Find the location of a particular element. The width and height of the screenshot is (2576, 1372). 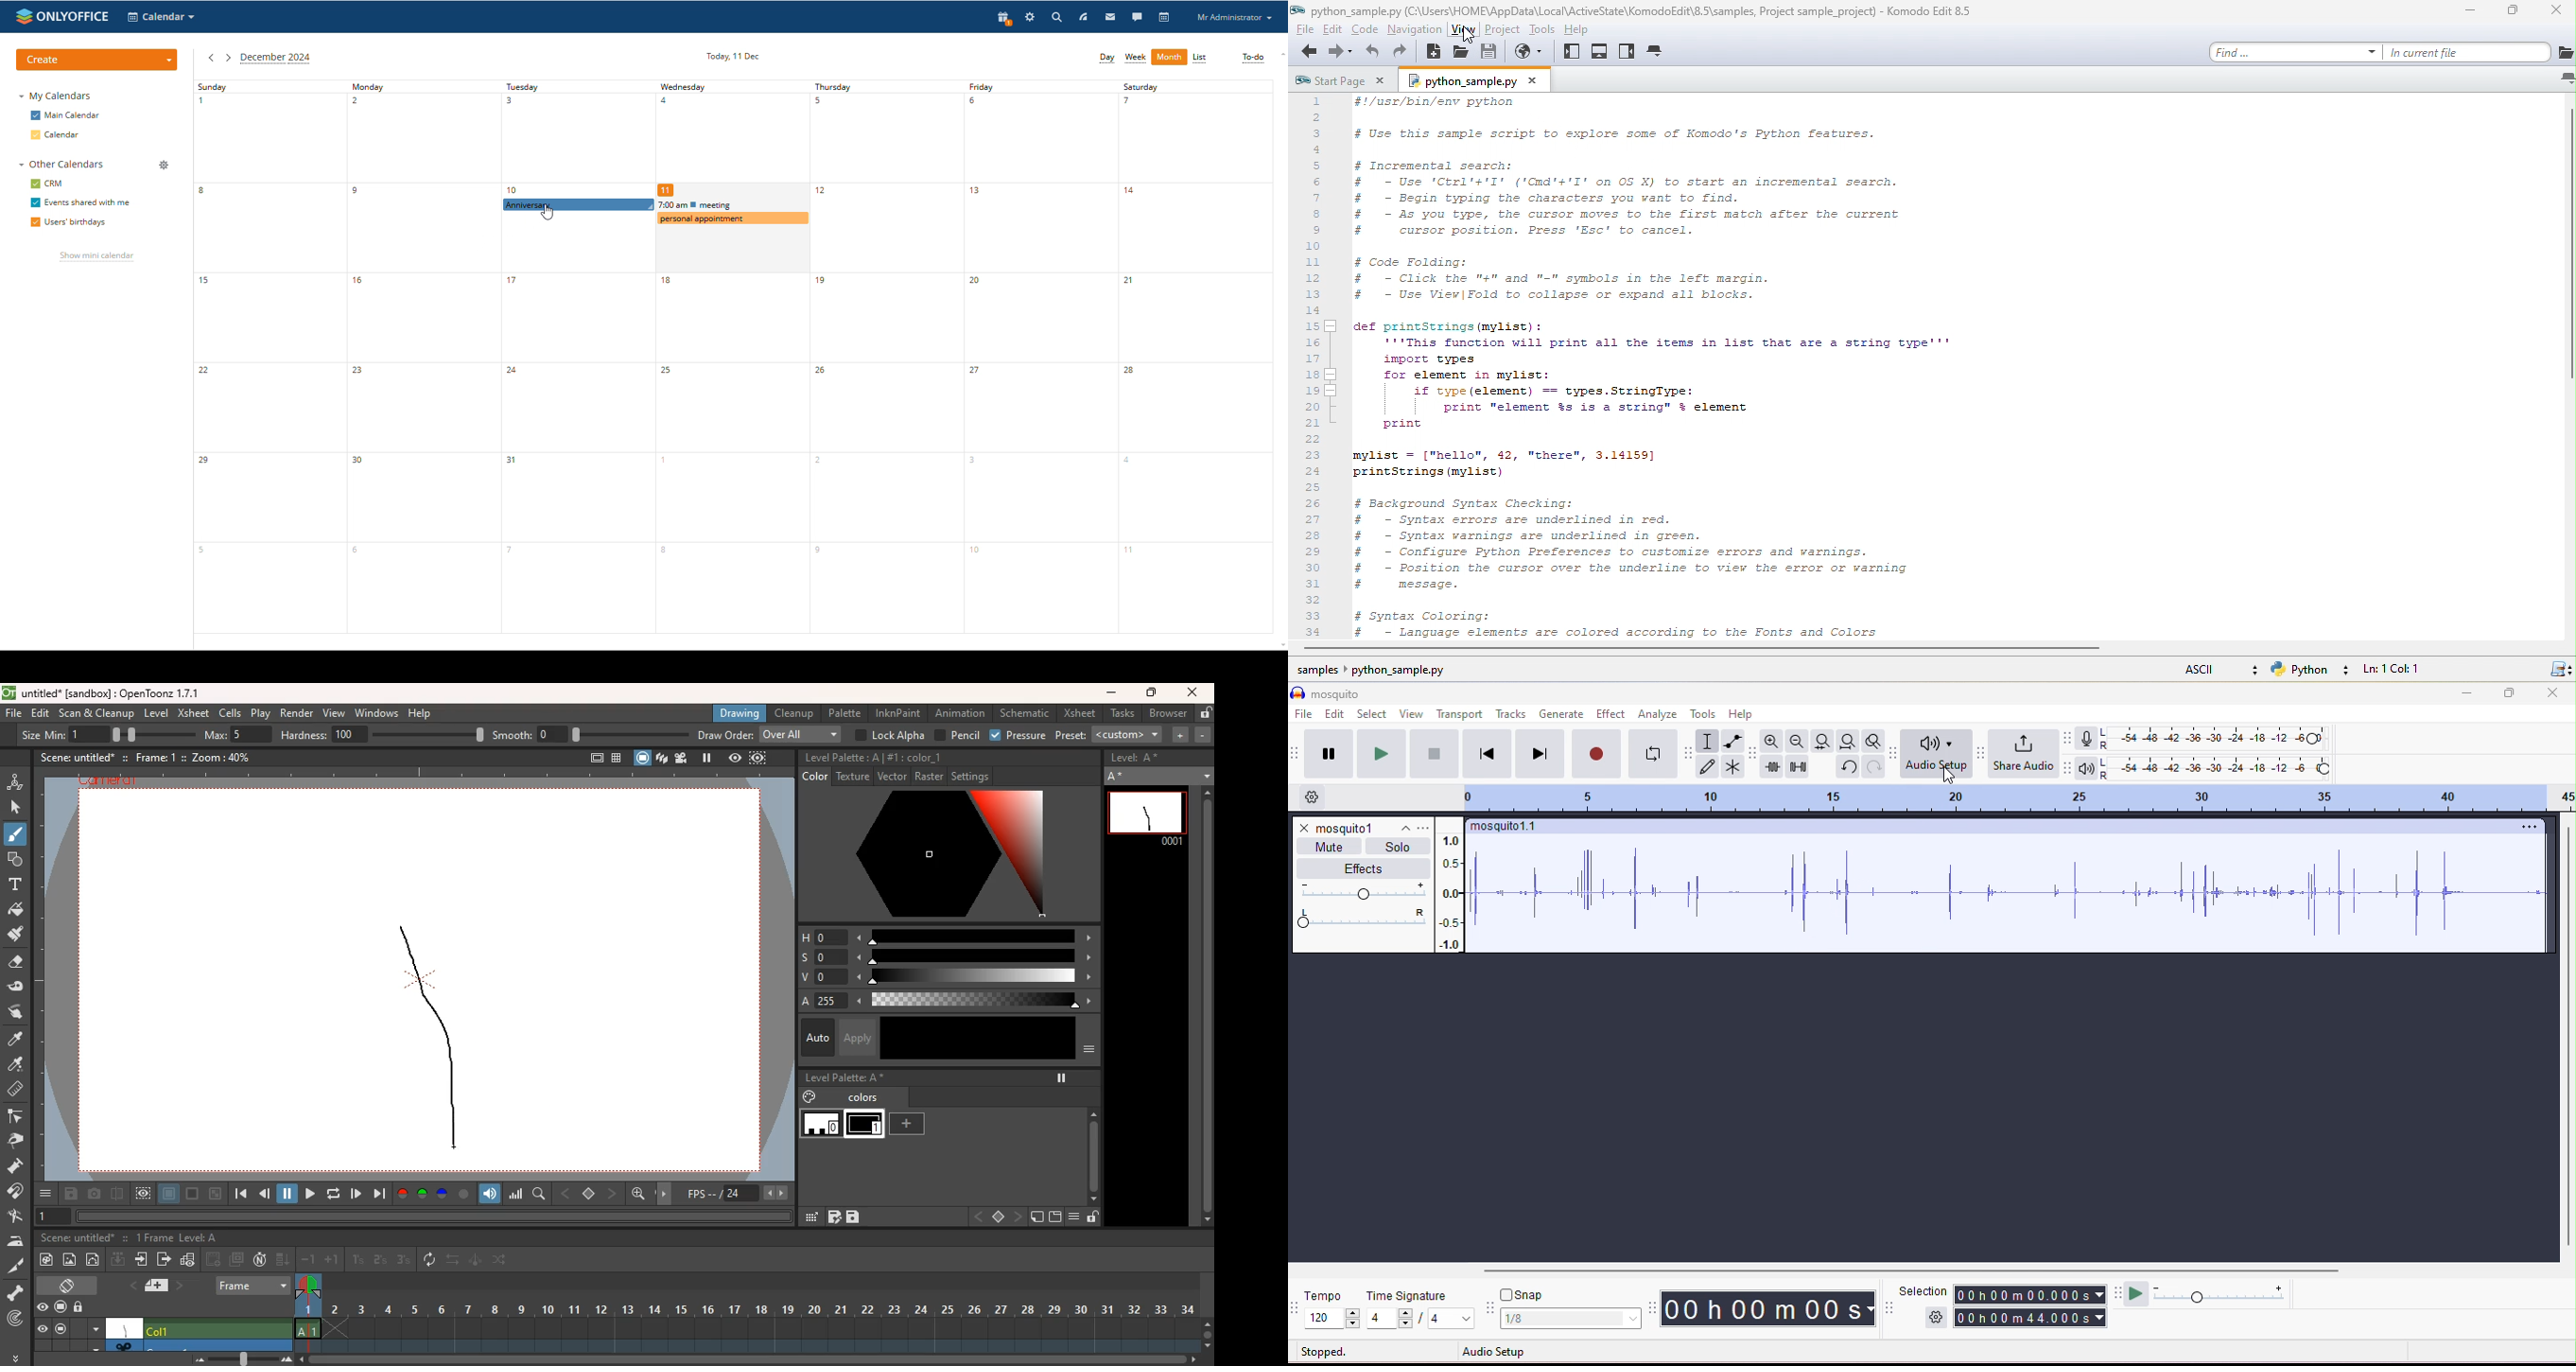

scale is located at coordinates (974, 936).